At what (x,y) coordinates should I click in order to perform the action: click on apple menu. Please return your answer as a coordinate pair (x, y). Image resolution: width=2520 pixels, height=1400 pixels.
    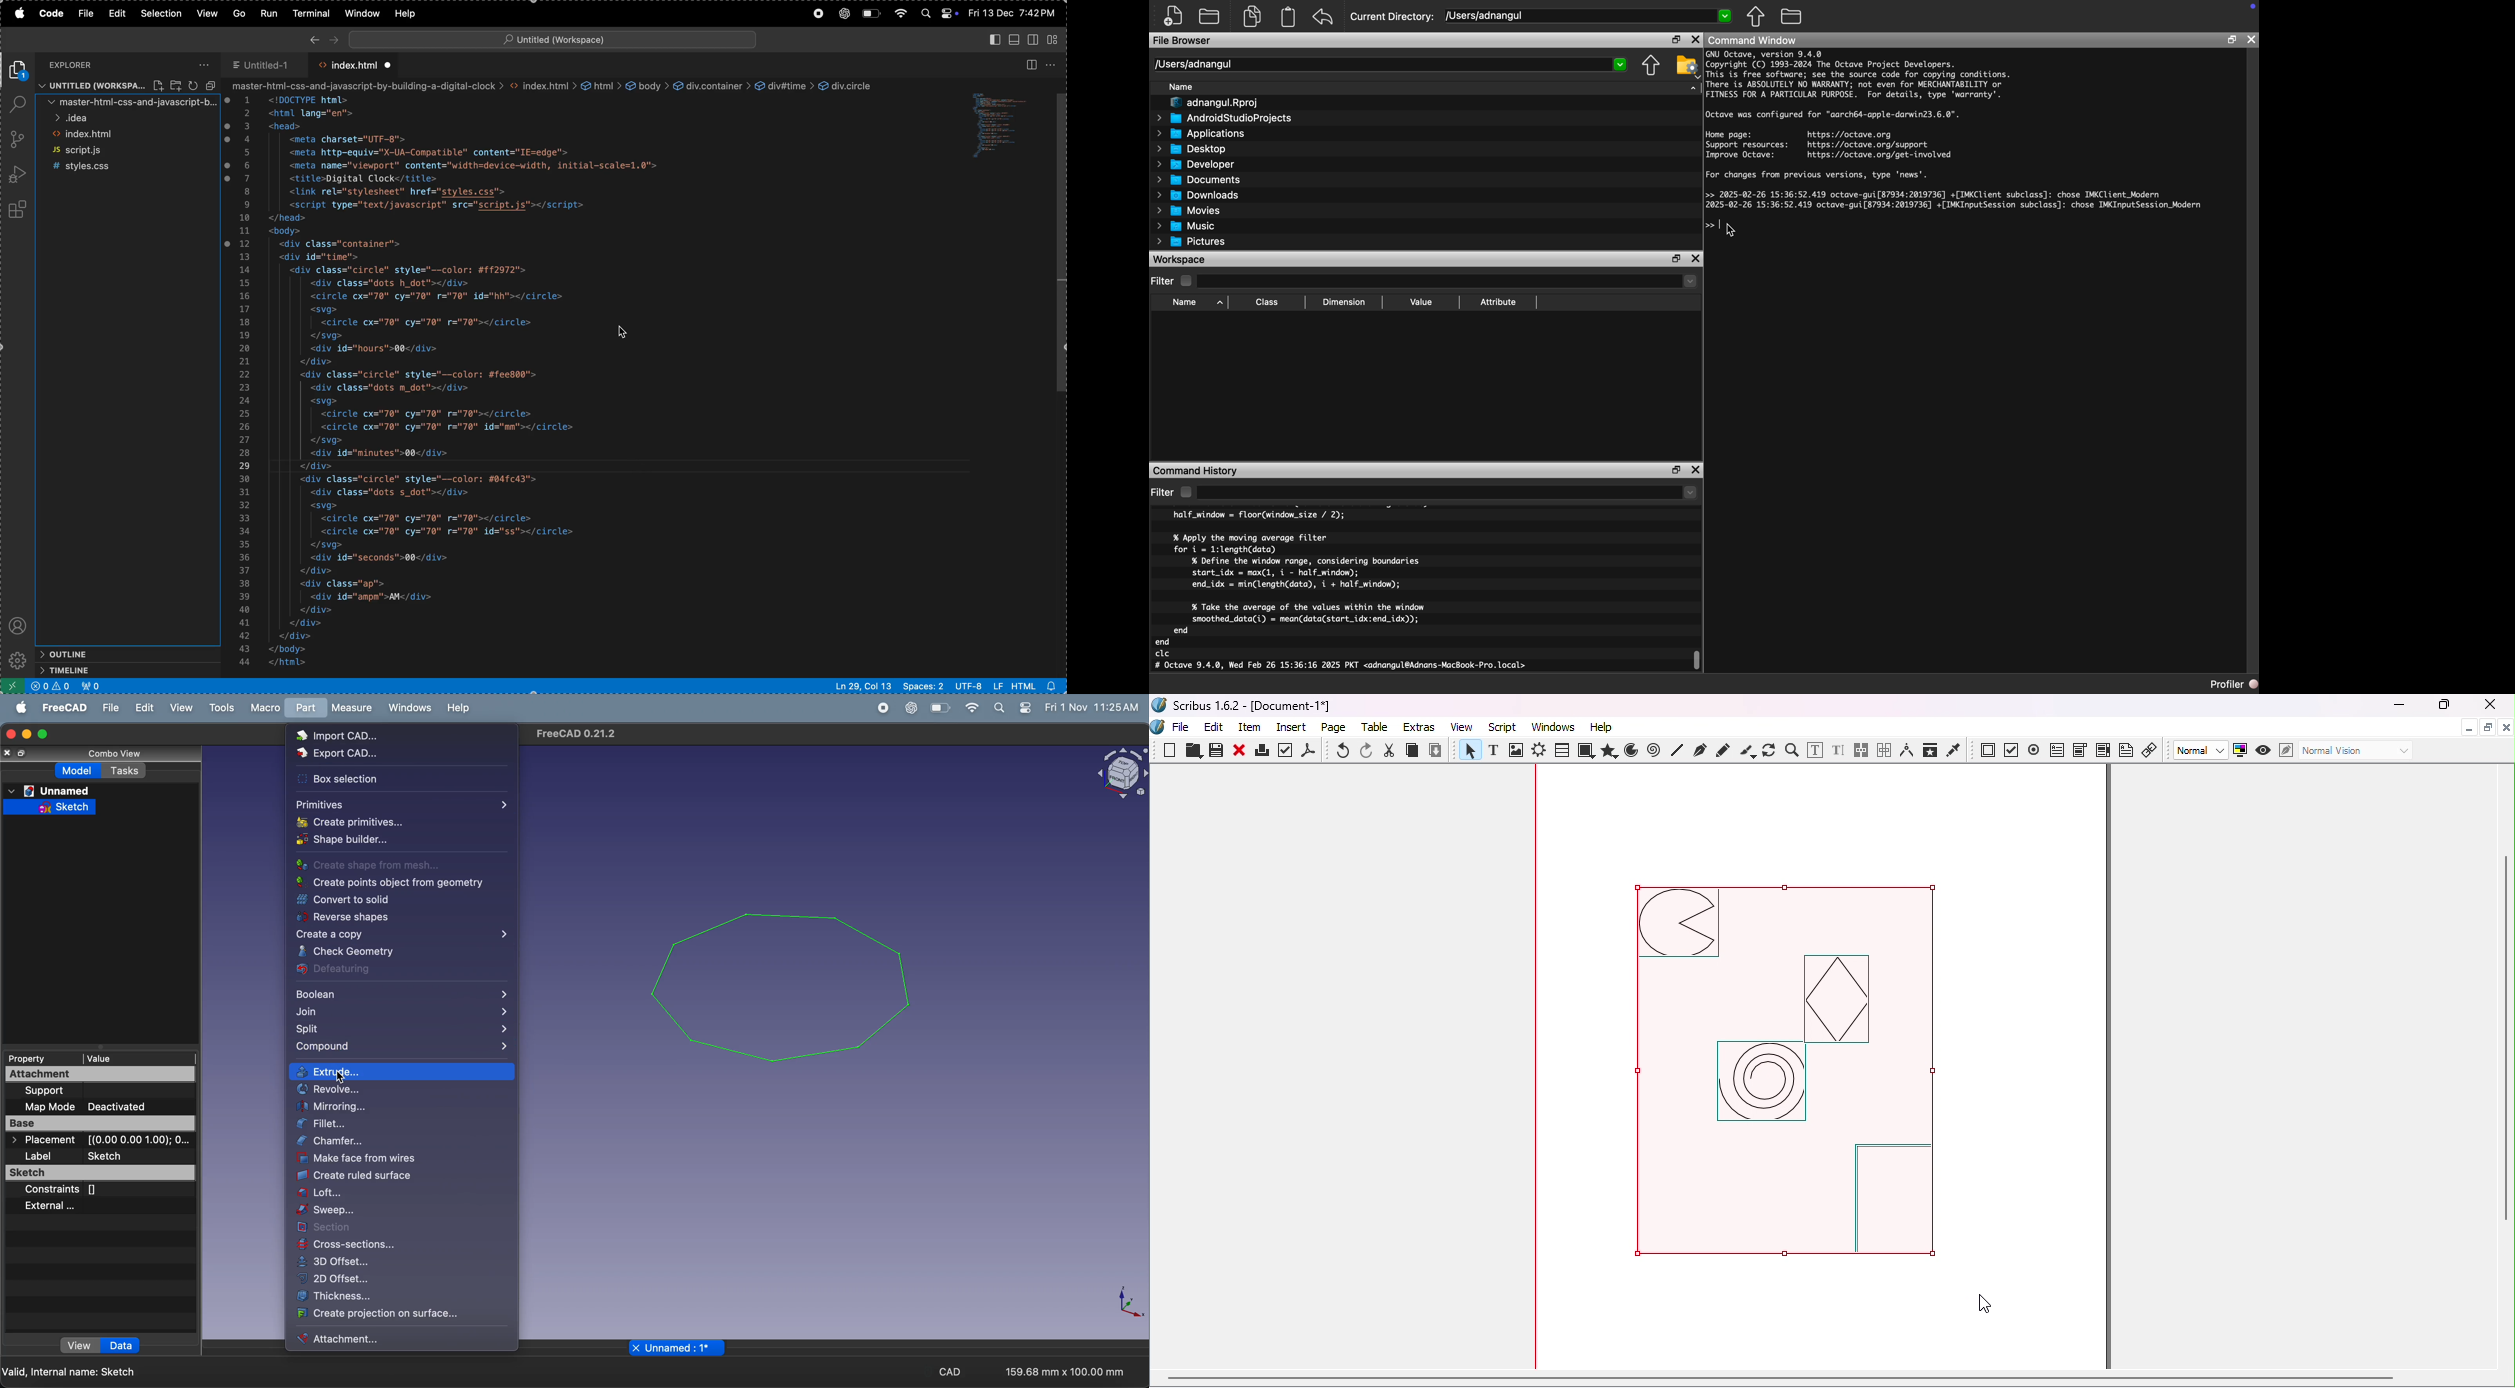
    Looking at the image, I should click on (23, 14).